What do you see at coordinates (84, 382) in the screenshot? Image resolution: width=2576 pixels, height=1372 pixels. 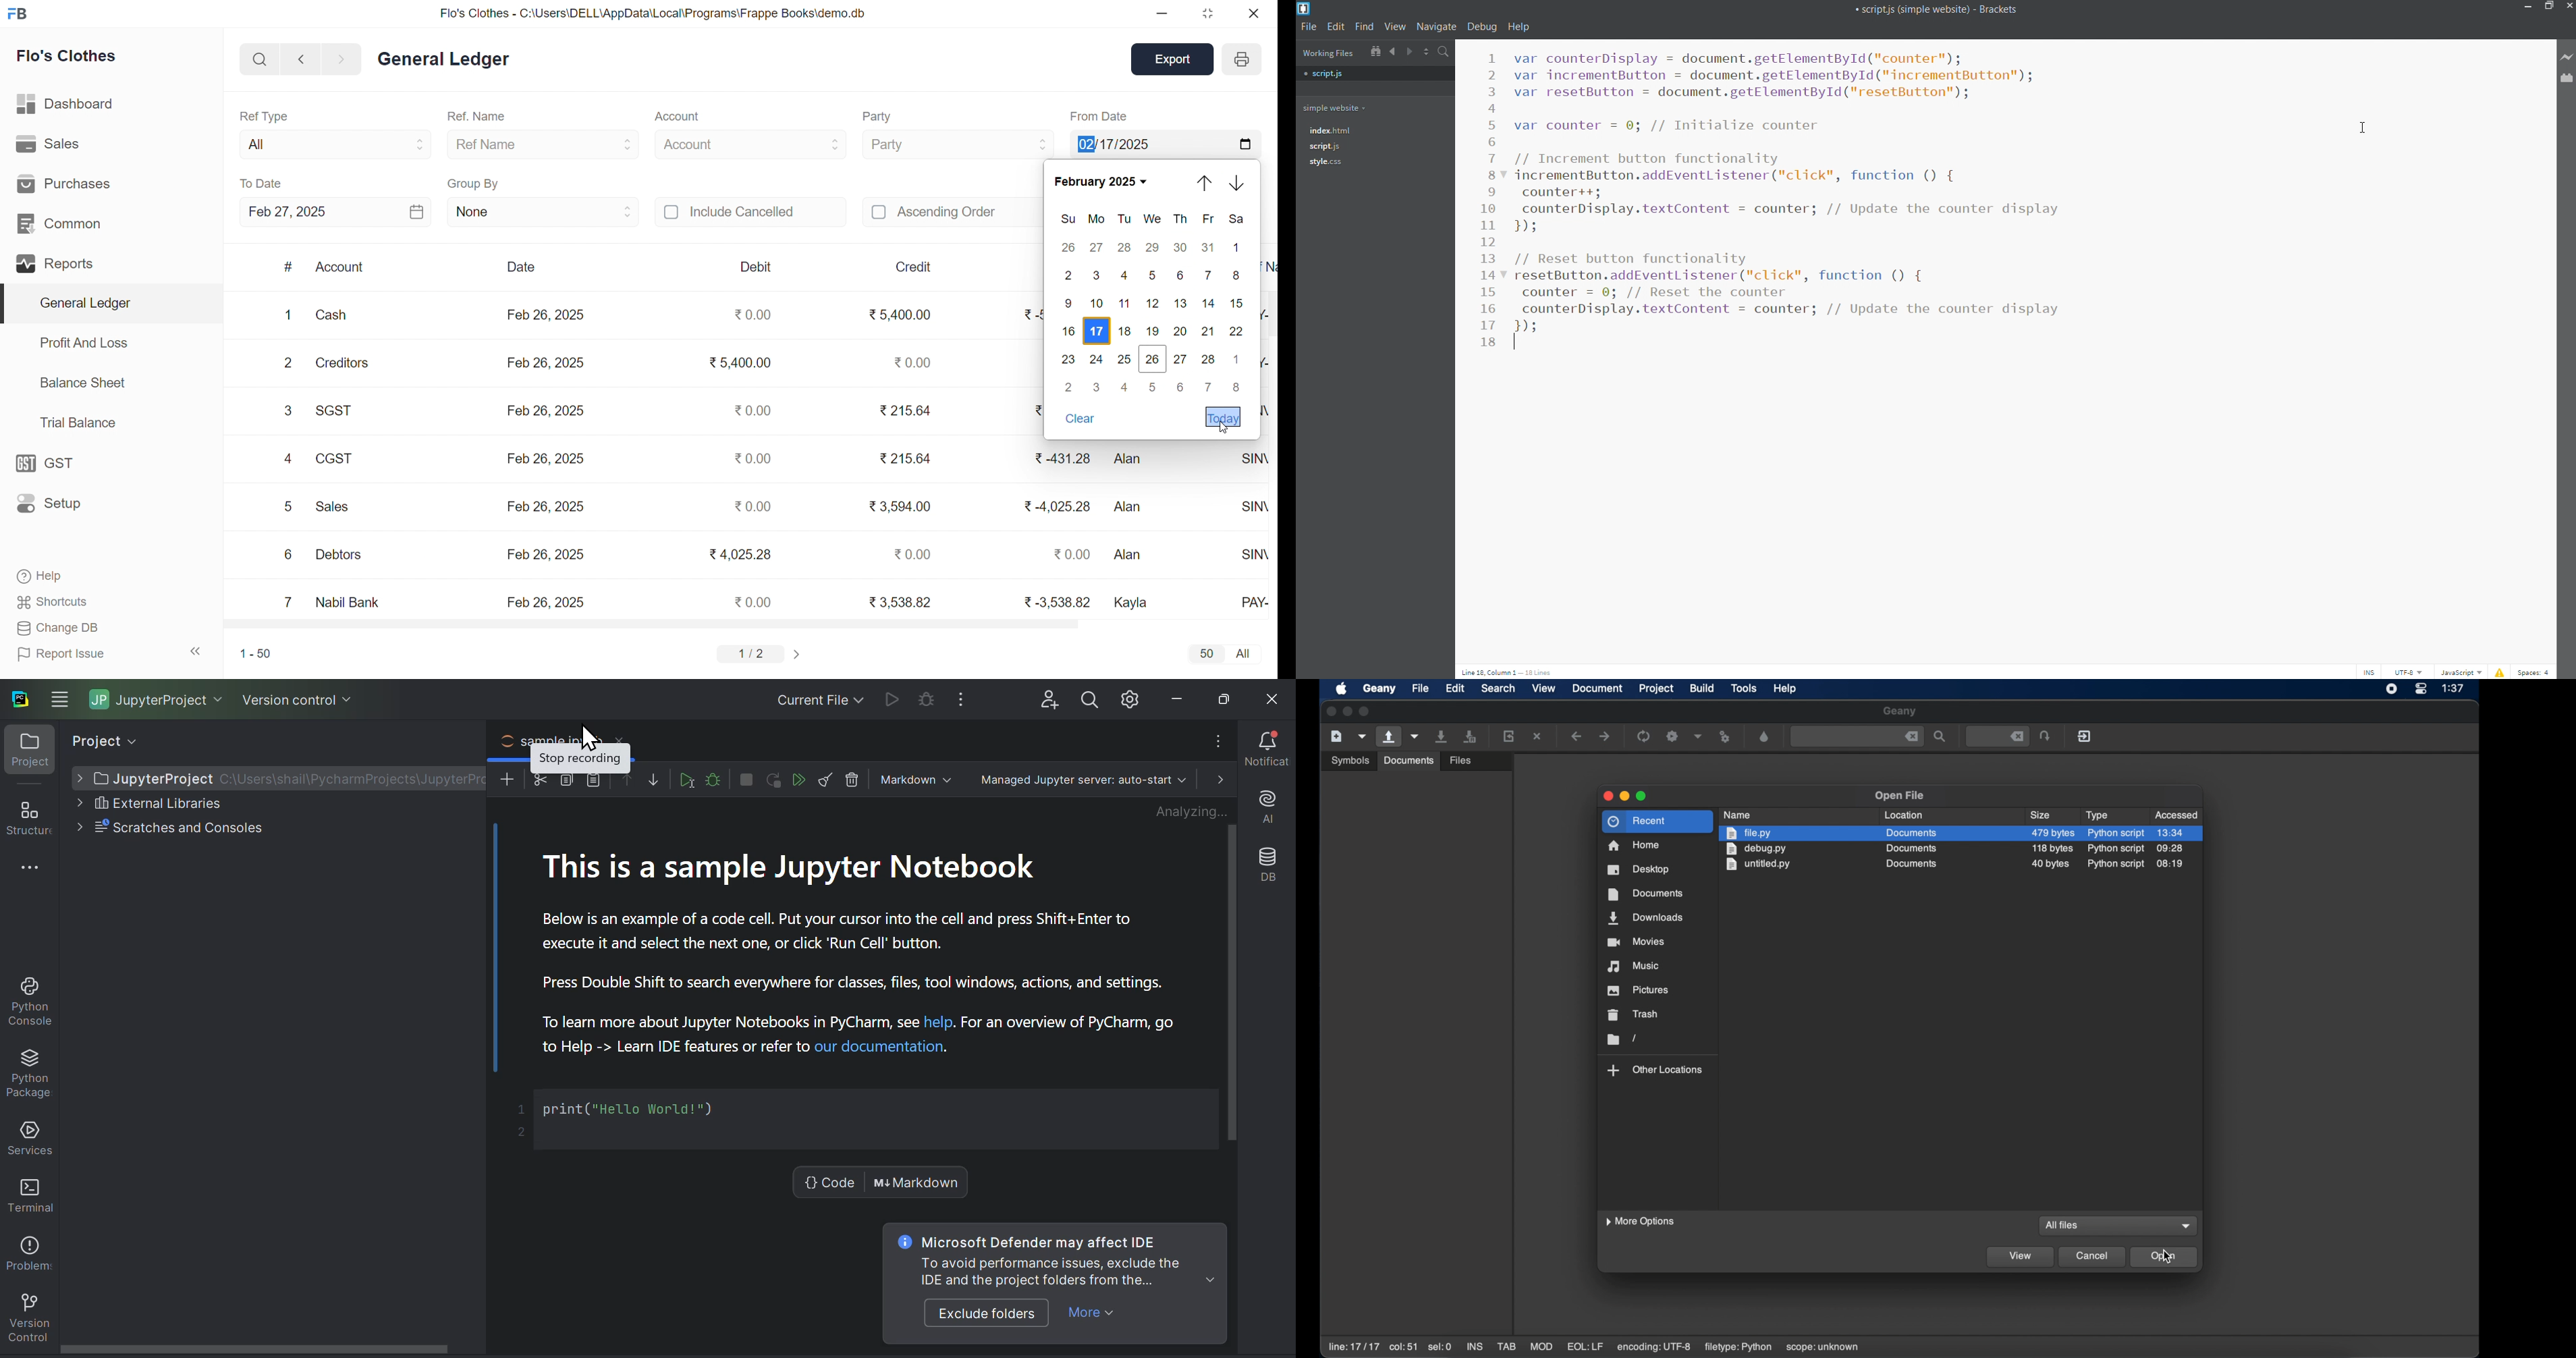 I see `Balance Sheet` at bounding box center [84, 382].